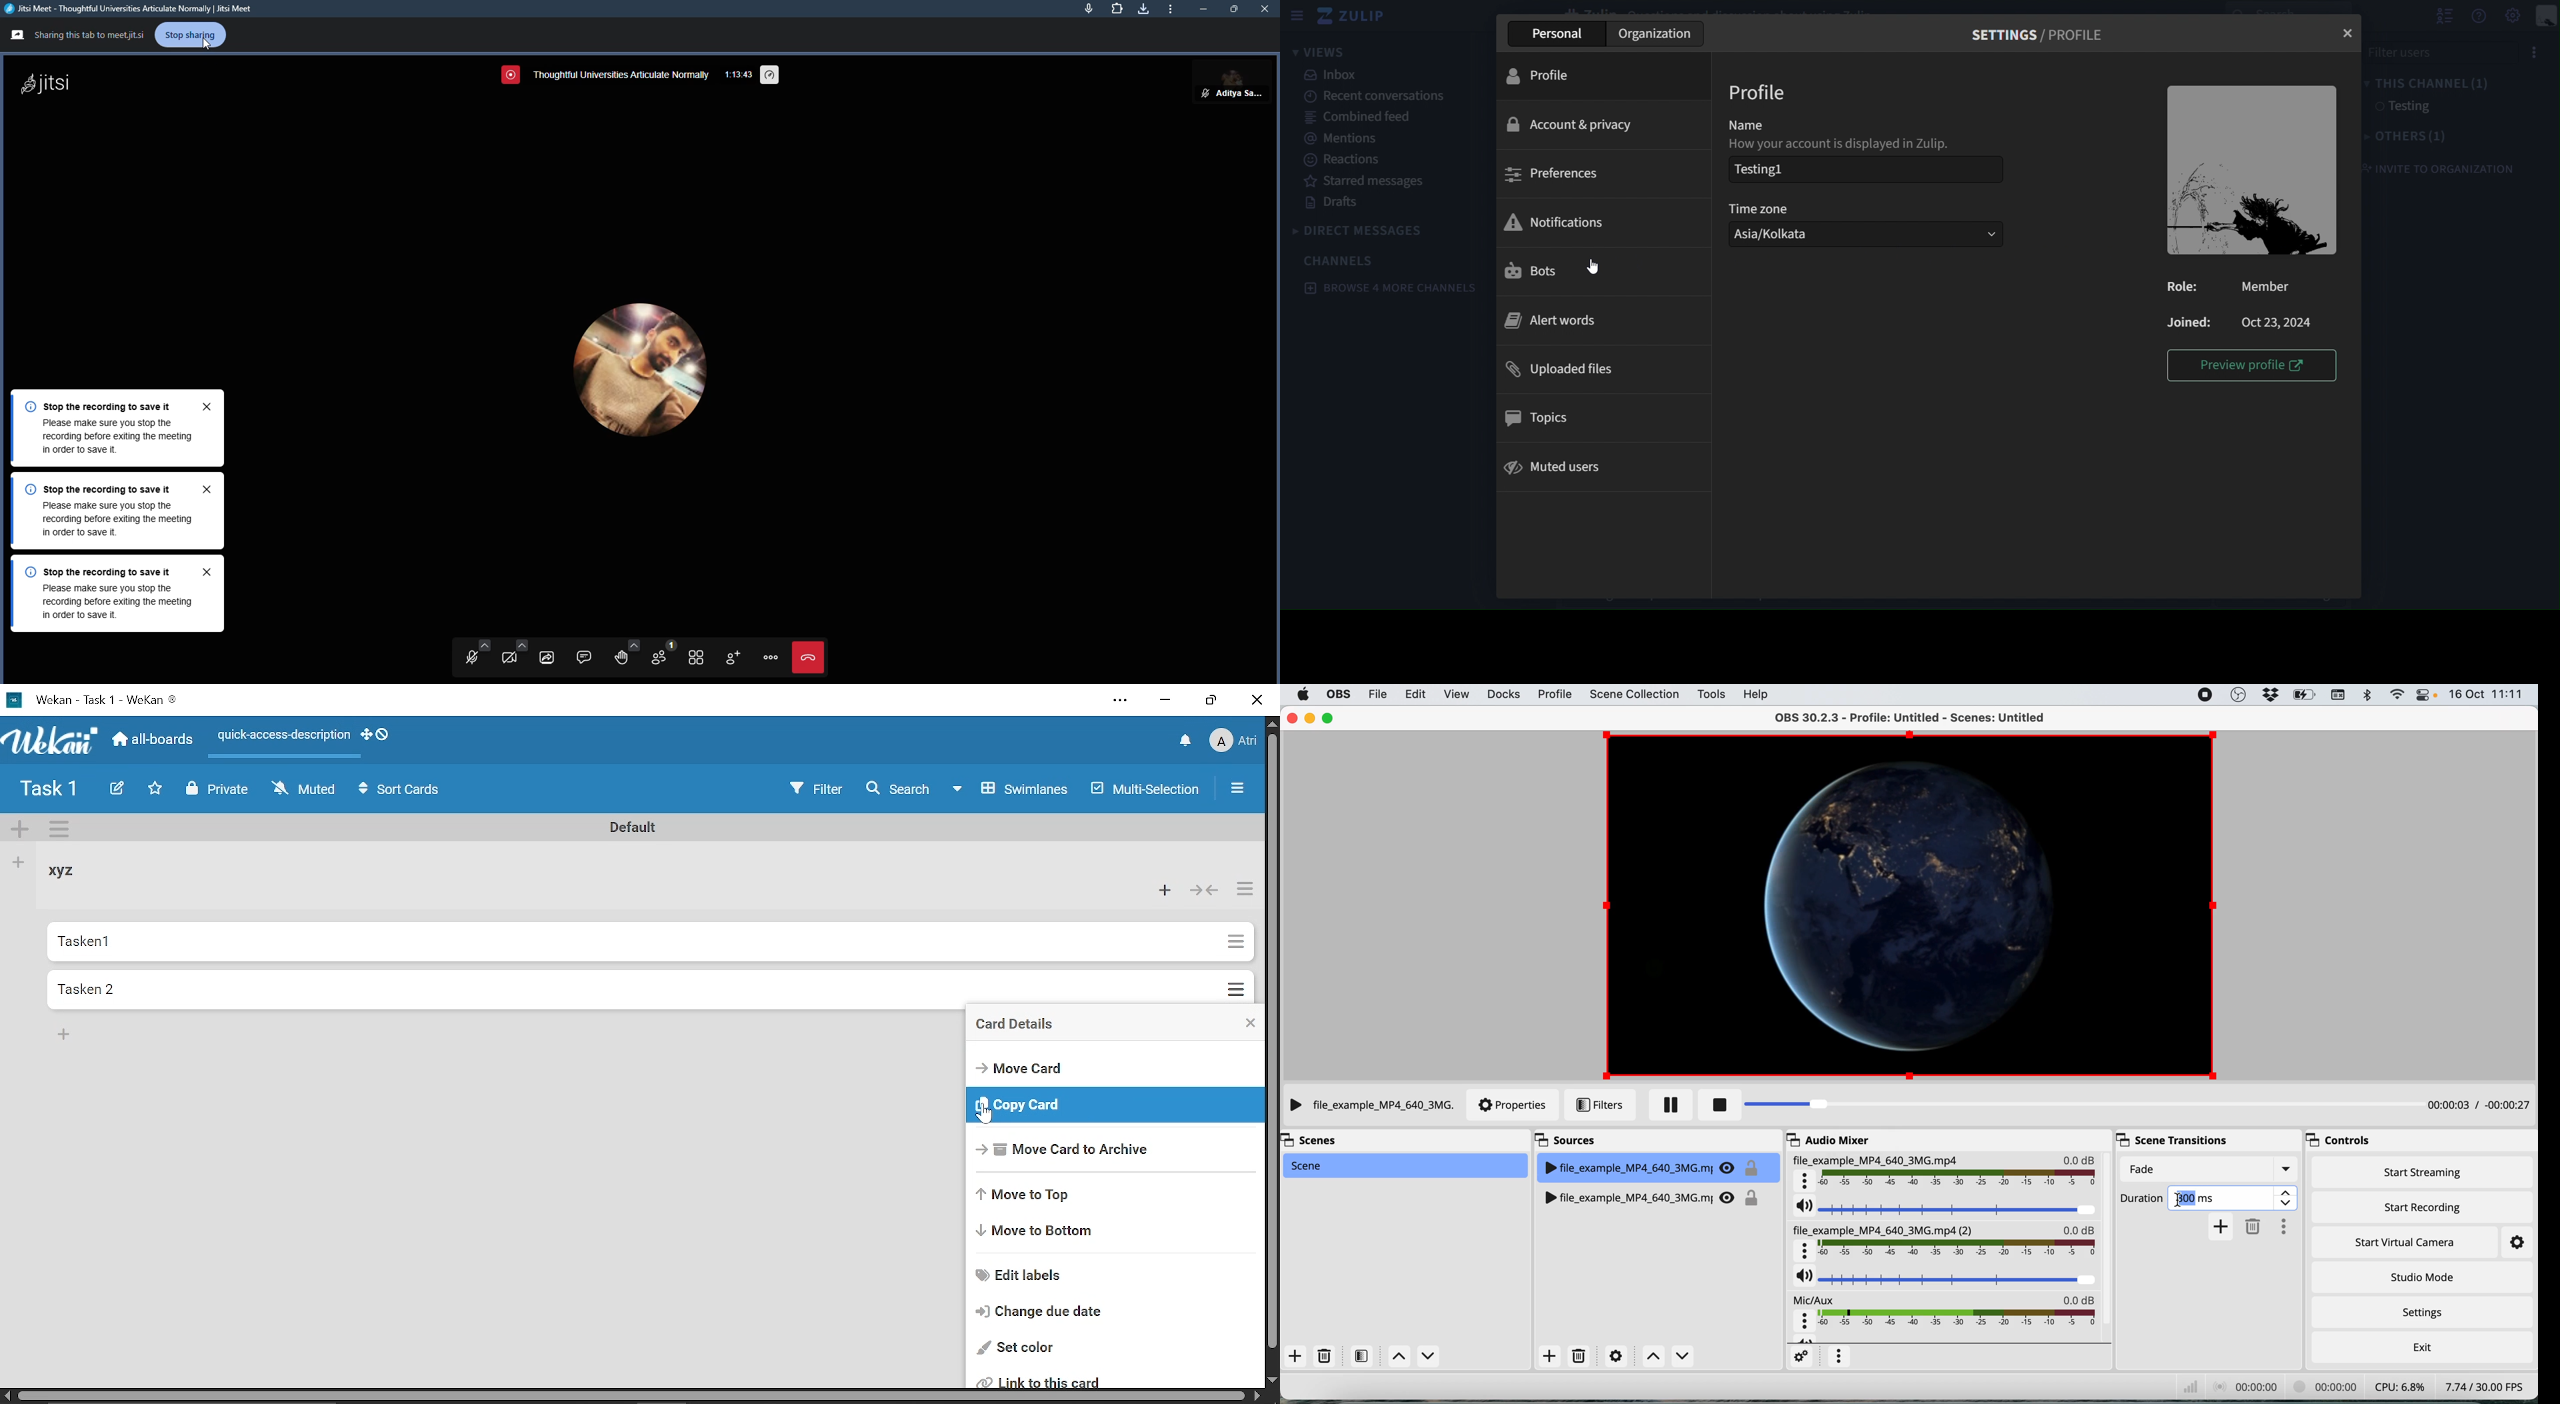 Image resolution: width=2576 pixels, height=1428 pixels. Describe the element at coordinates (1548, 1357) in the screenshot. I see `add source` at that location.